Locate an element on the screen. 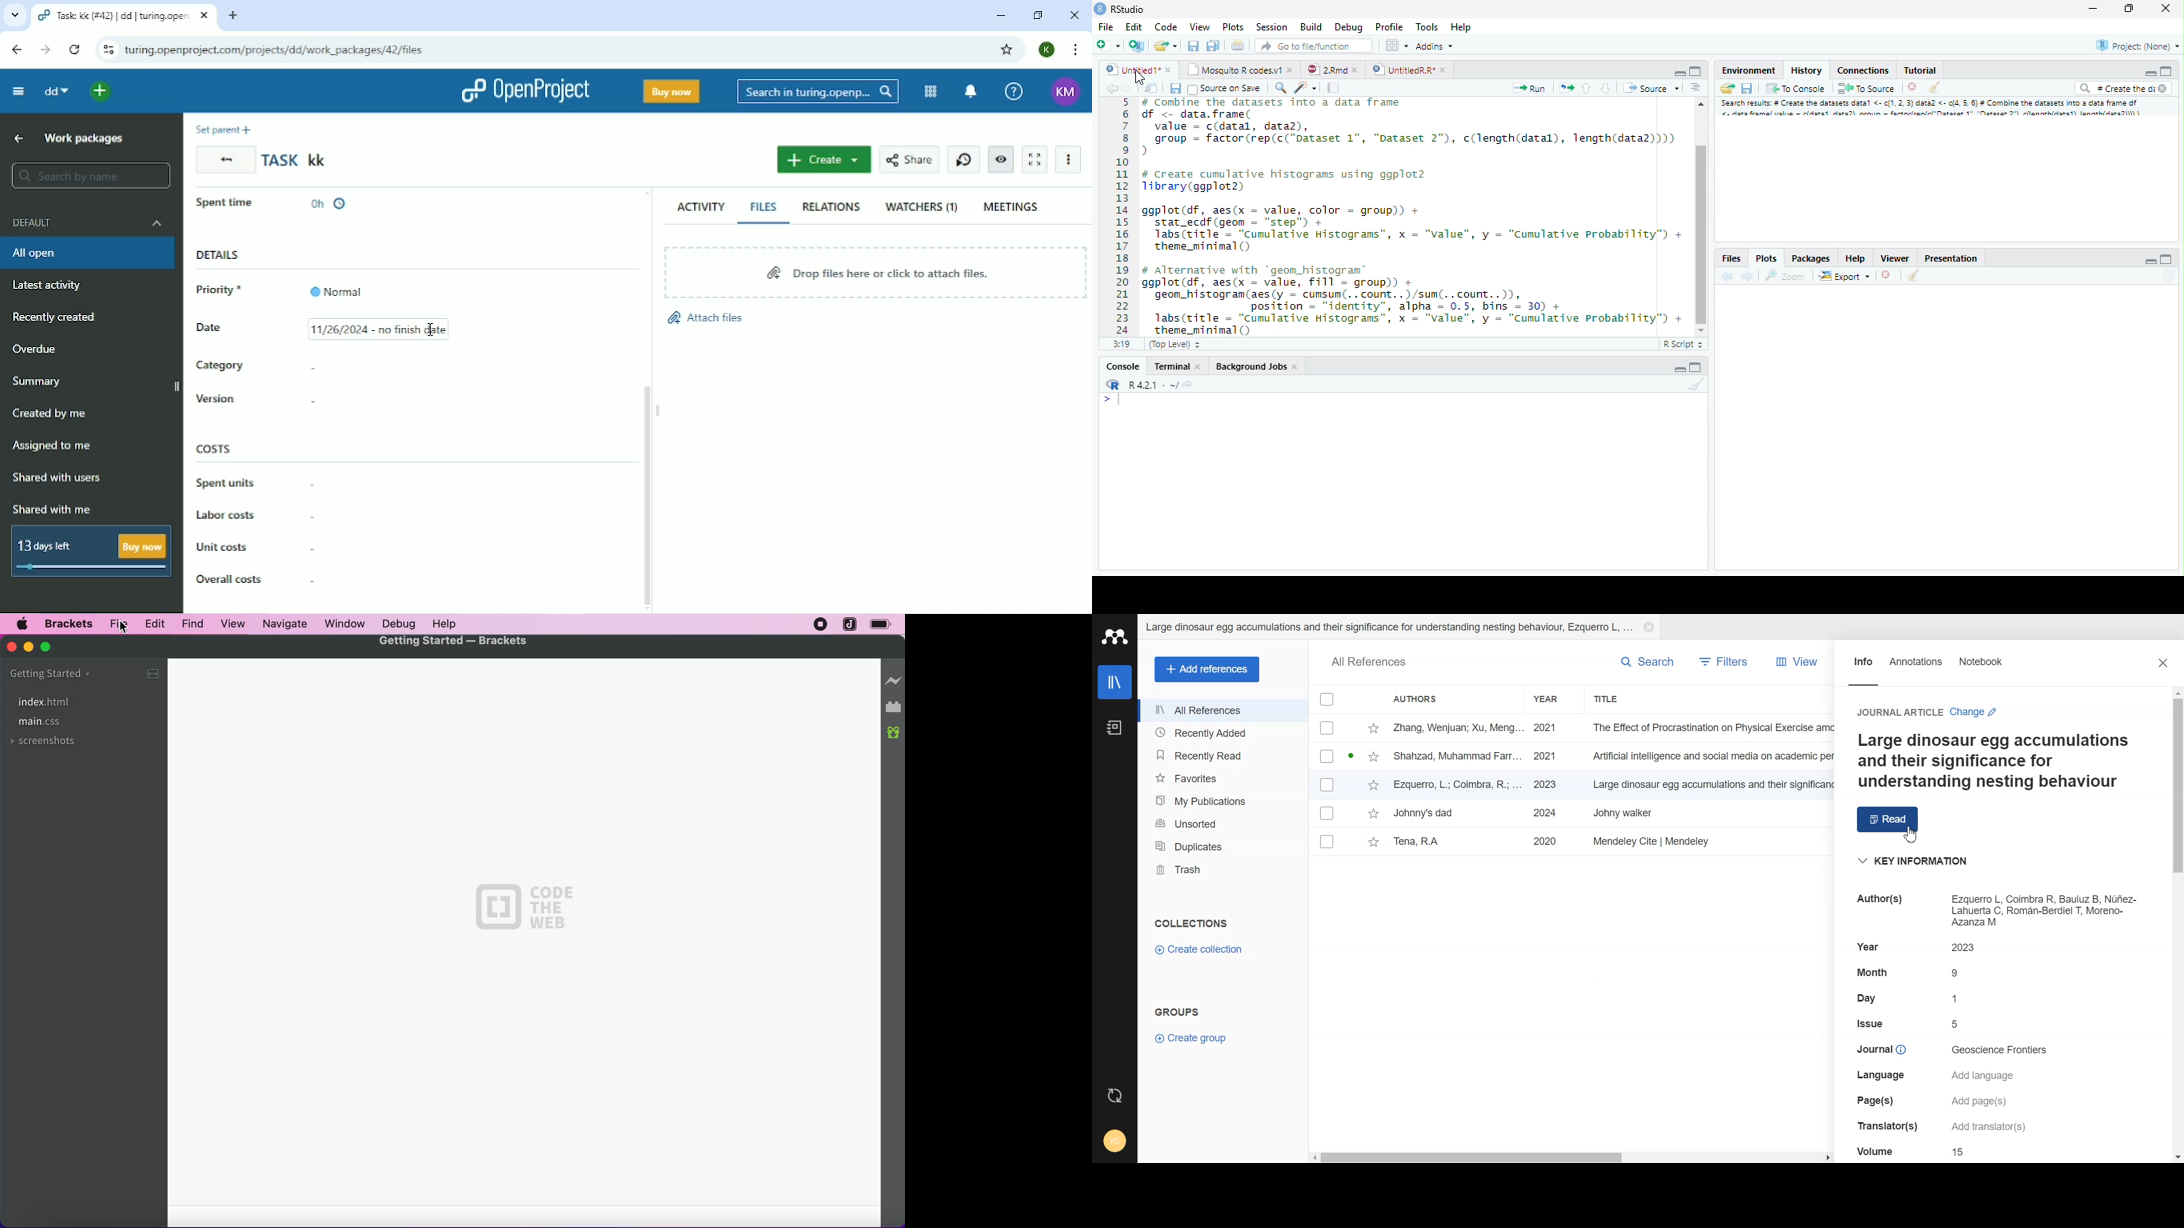 The image size is (2184, 1232). Summary is located at coordinates (36, 382).